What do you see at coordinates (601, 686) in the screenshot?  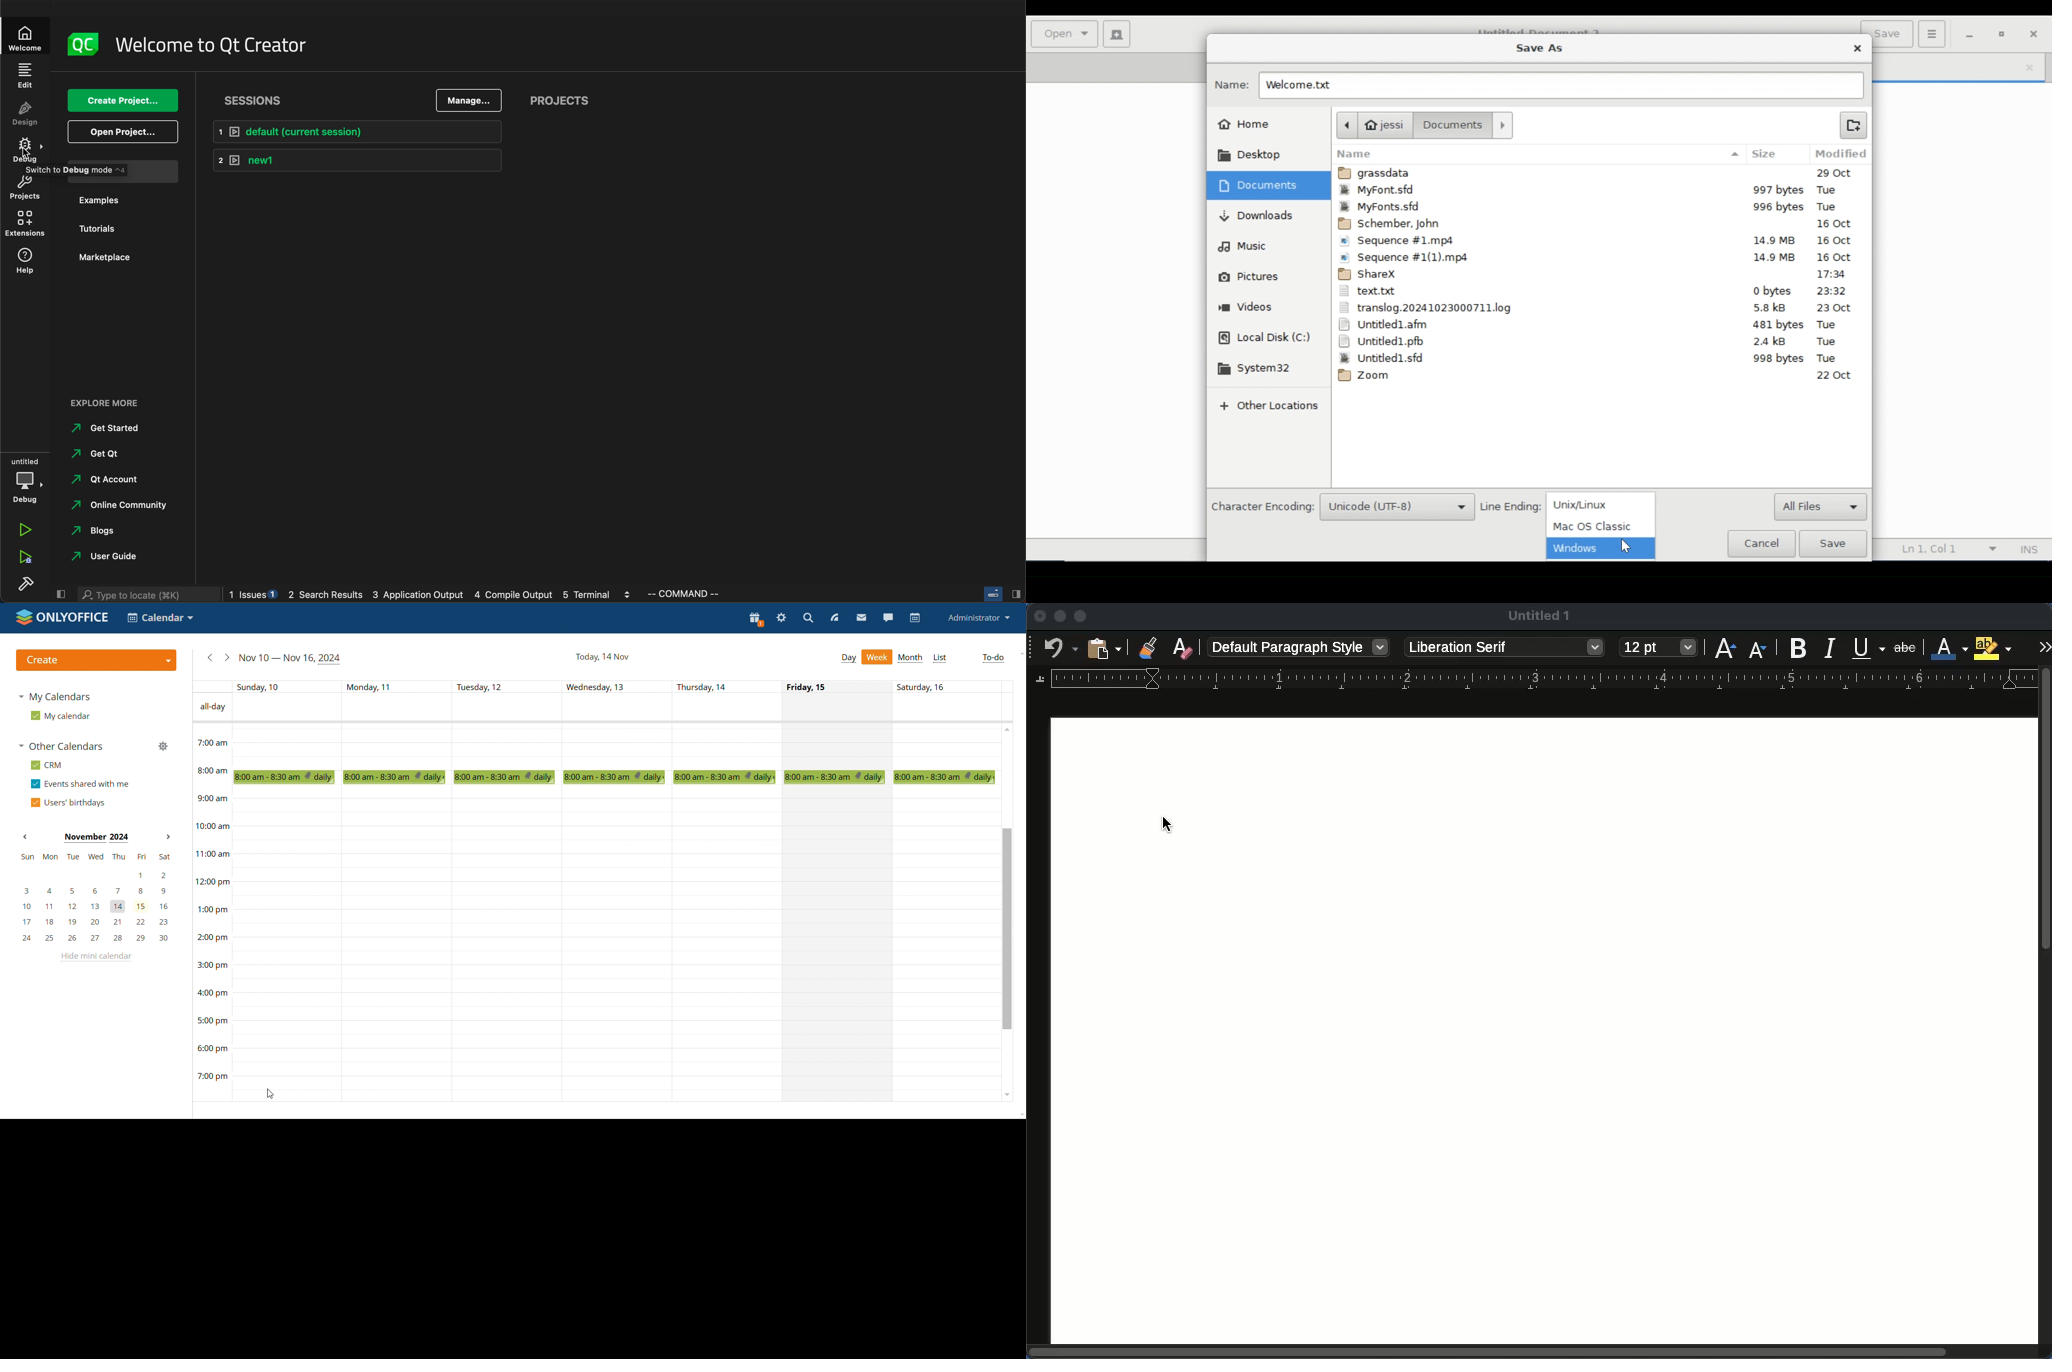 I see `indiviual date` at bounding box center [601, 686].